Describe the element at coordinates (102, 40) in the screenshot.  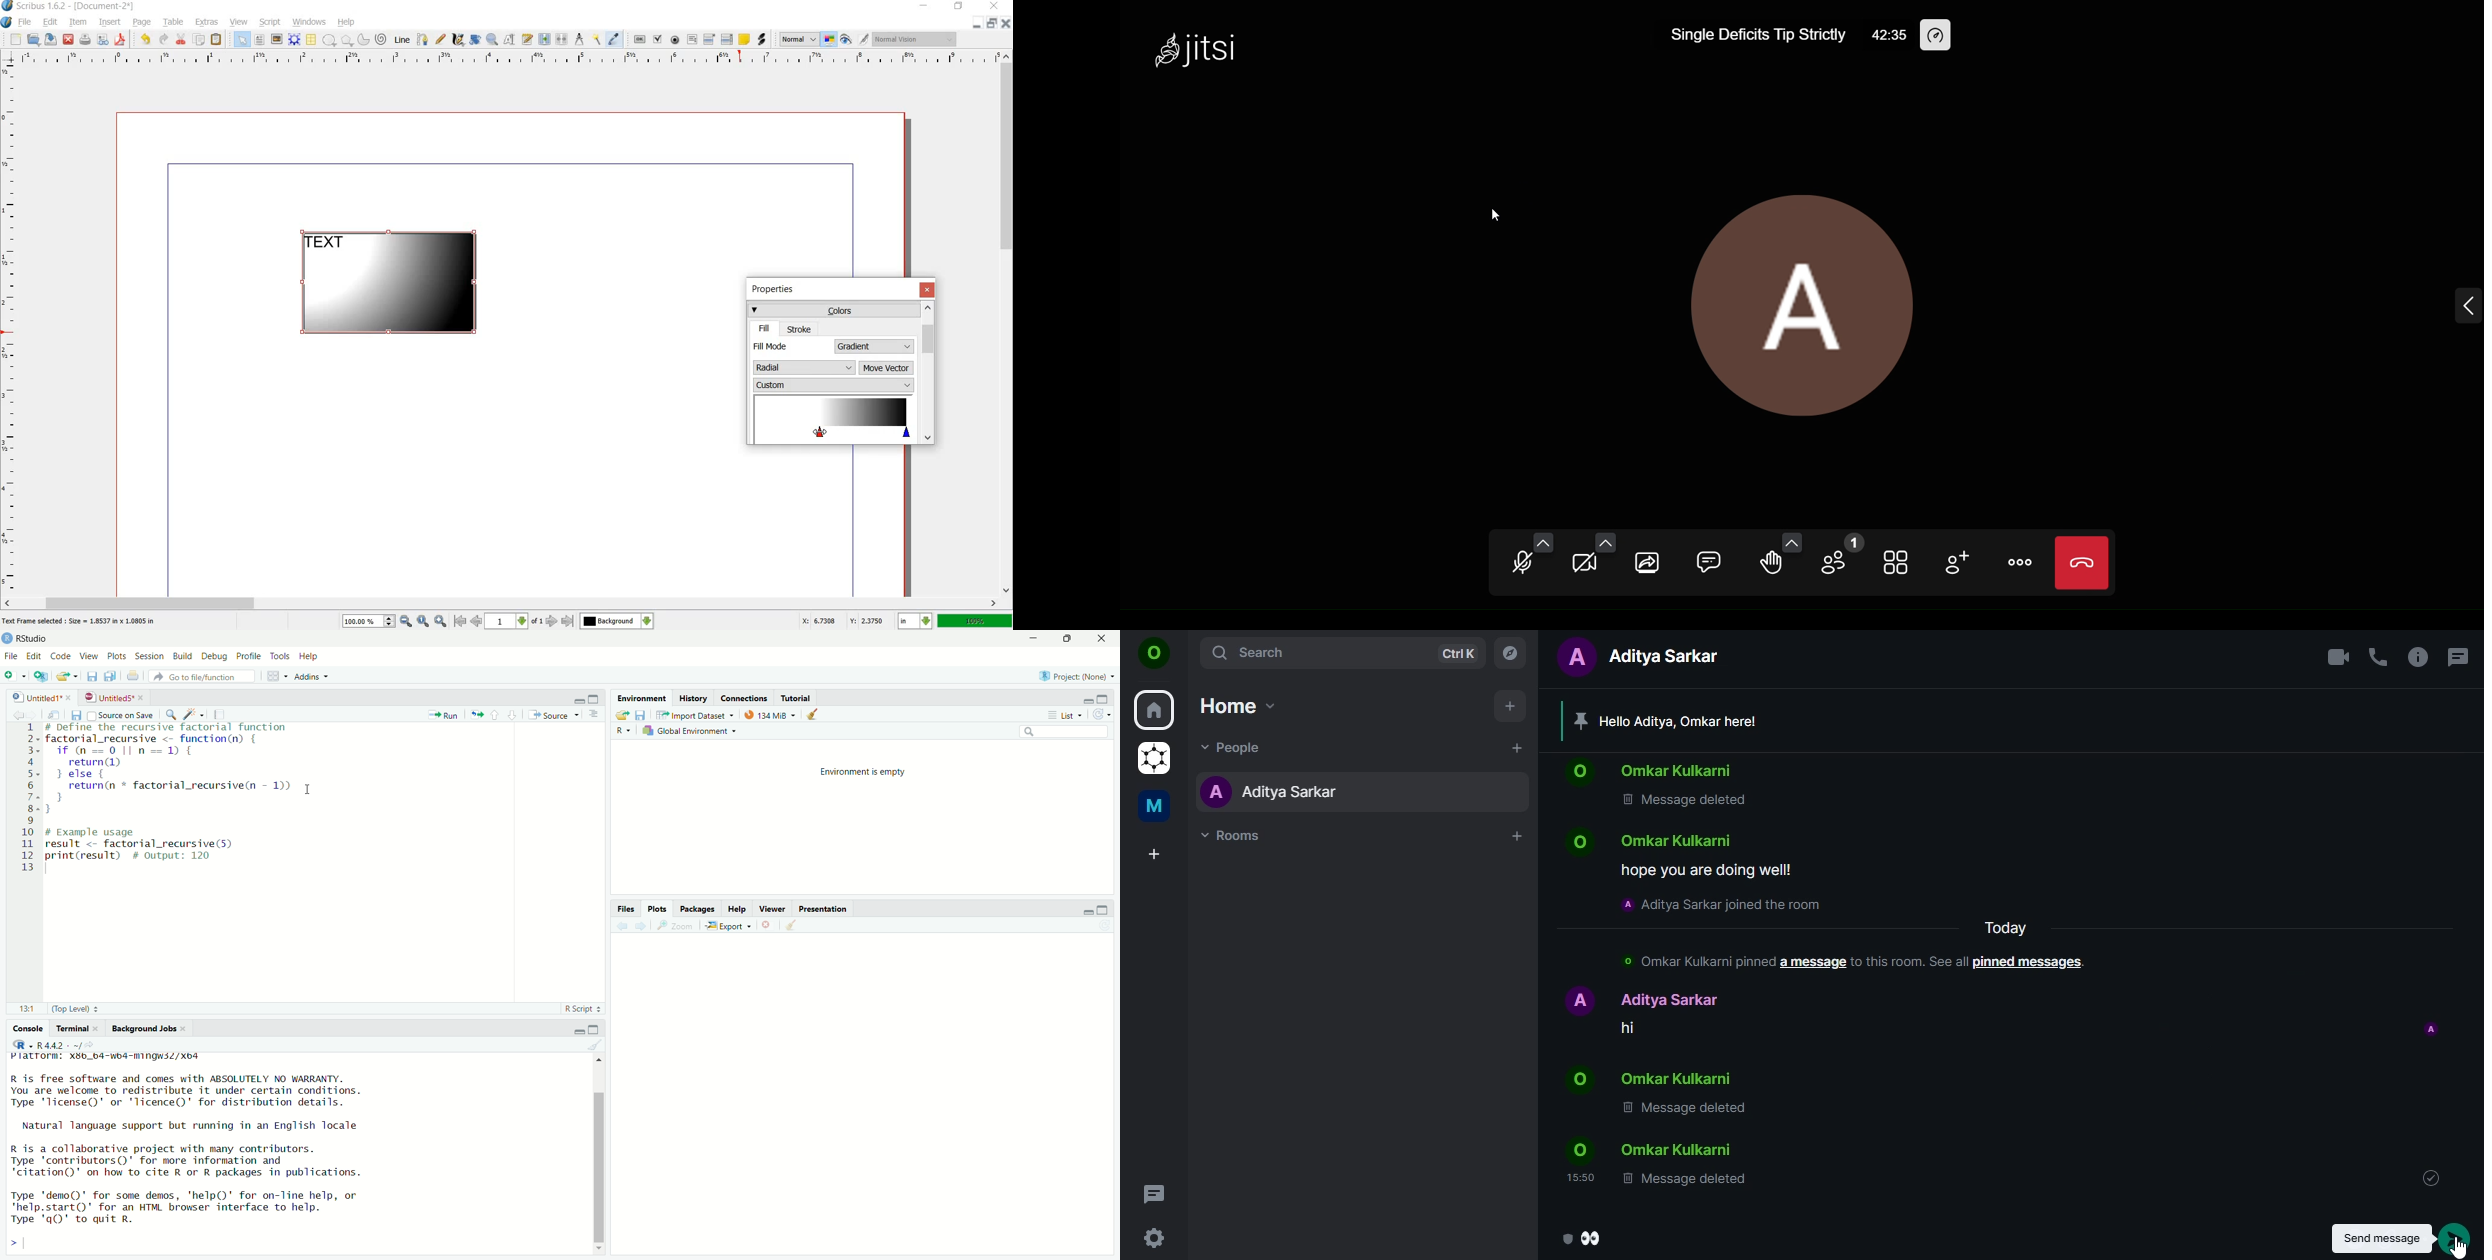
I see `preflight verifier` at that location.